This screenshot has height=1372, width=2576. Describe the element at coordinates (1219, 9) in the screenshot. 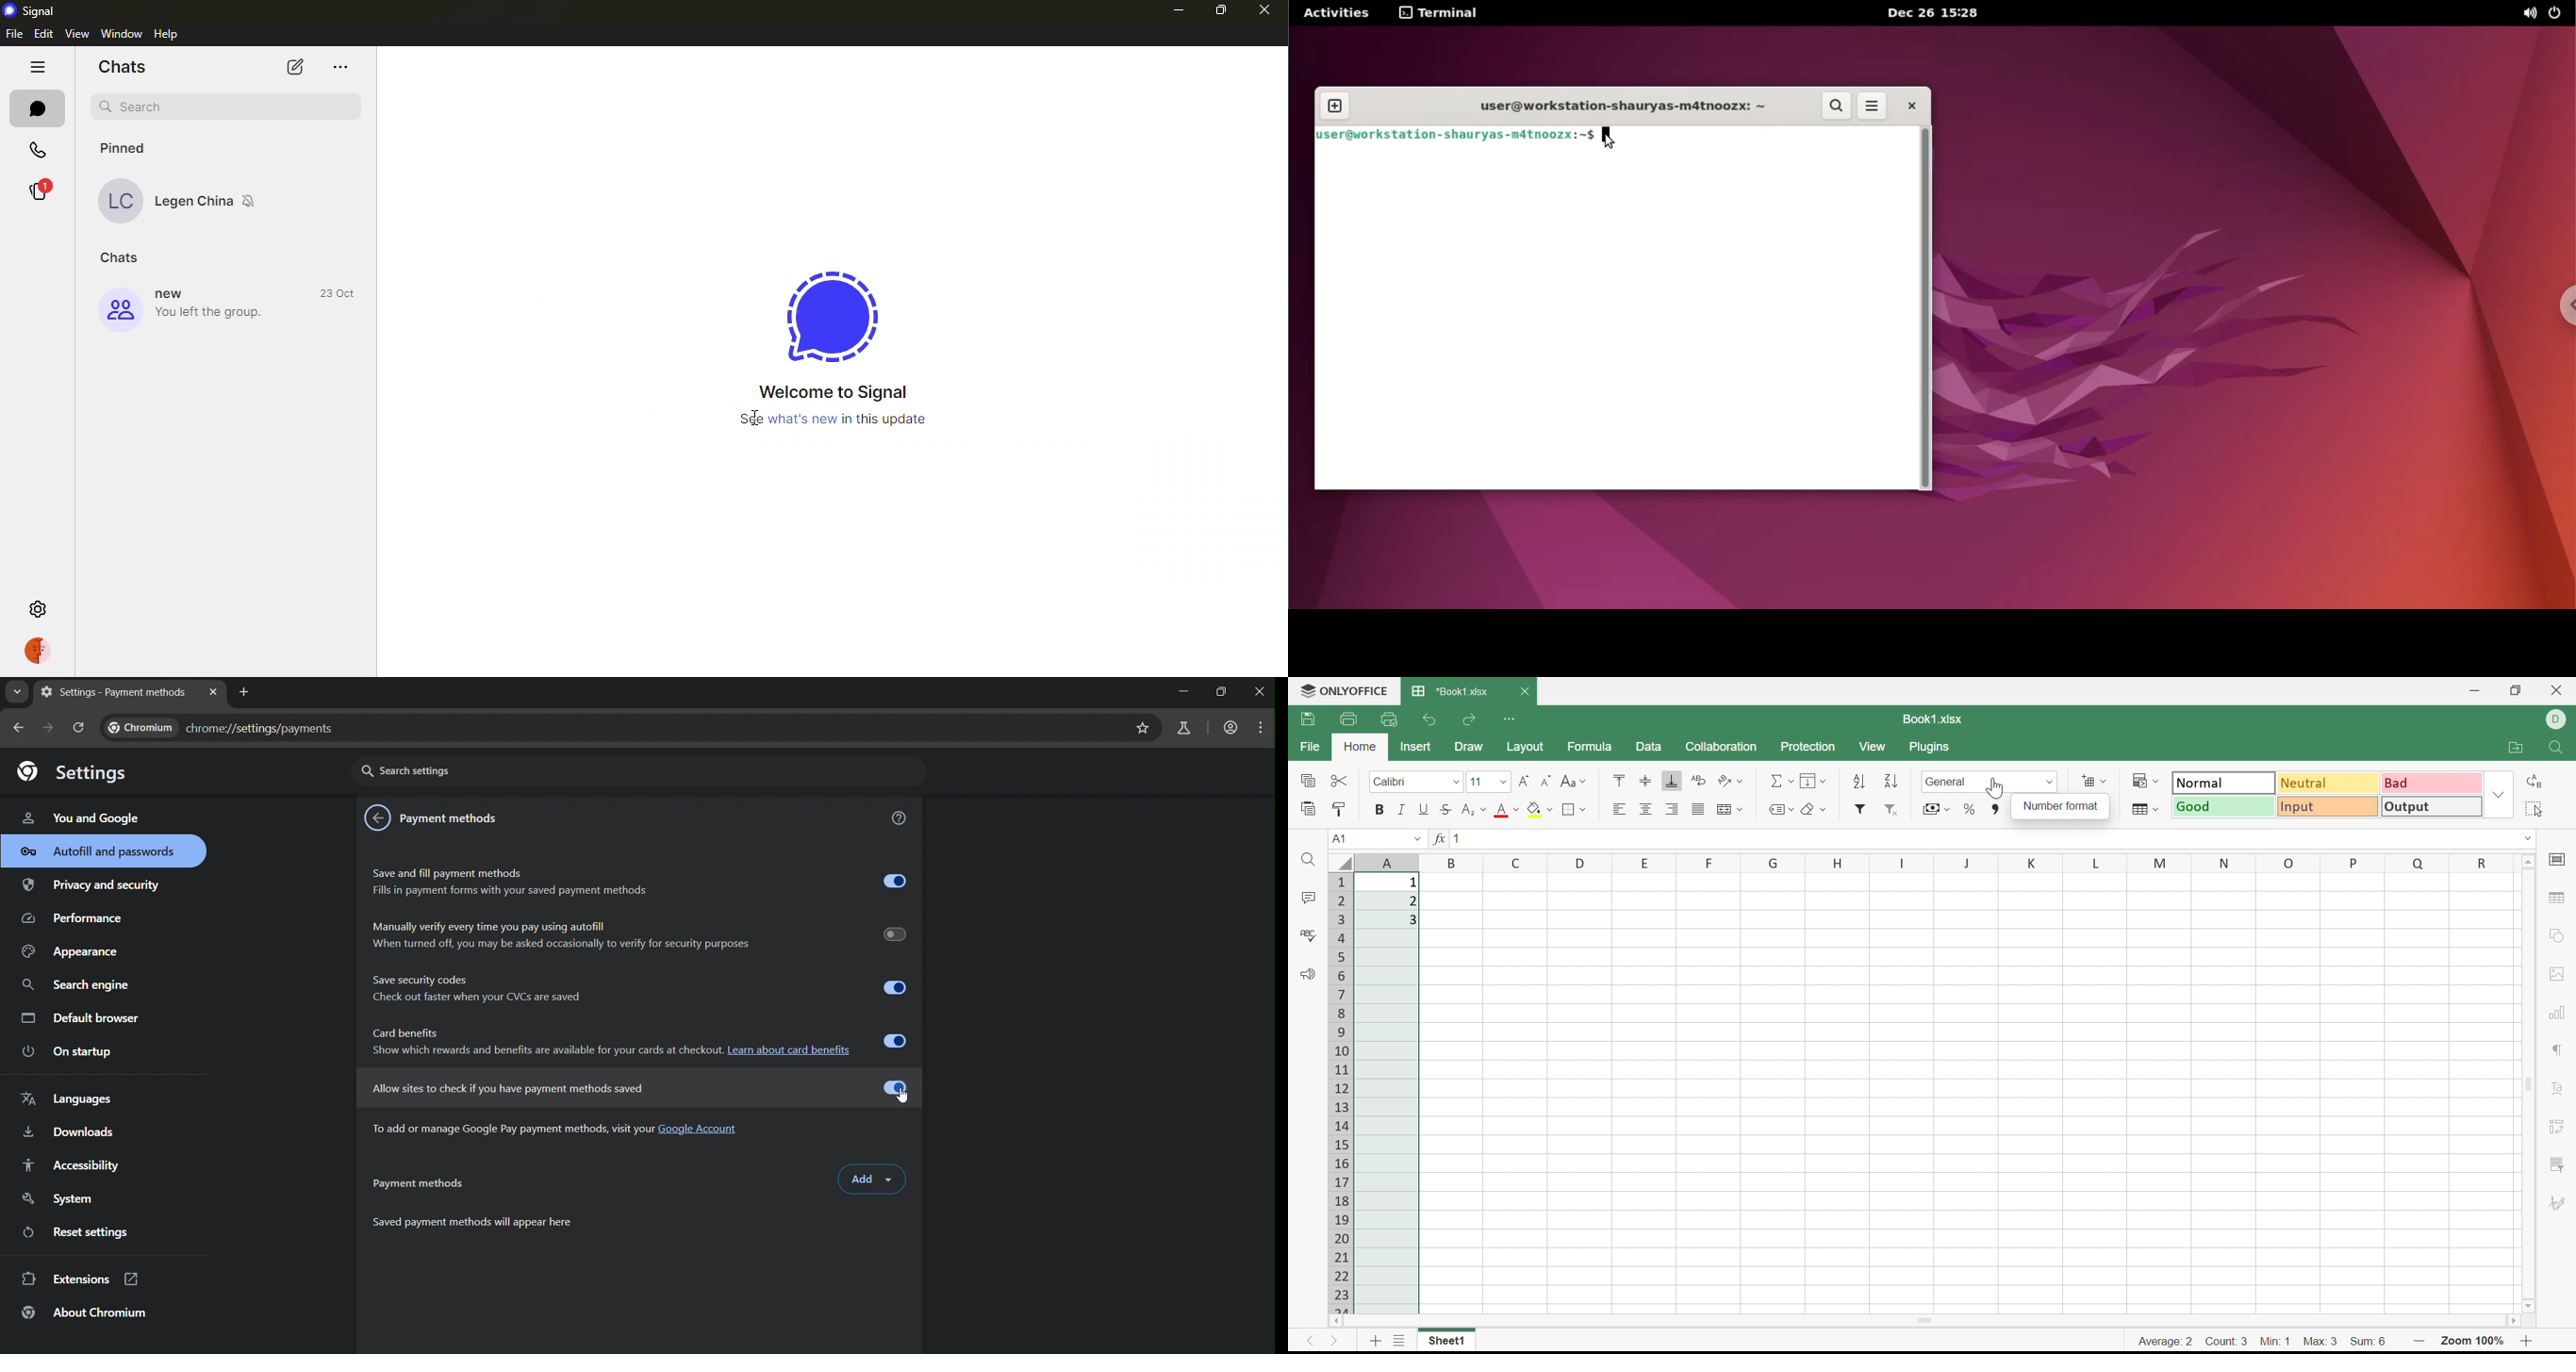

I see `maximize` at that location.